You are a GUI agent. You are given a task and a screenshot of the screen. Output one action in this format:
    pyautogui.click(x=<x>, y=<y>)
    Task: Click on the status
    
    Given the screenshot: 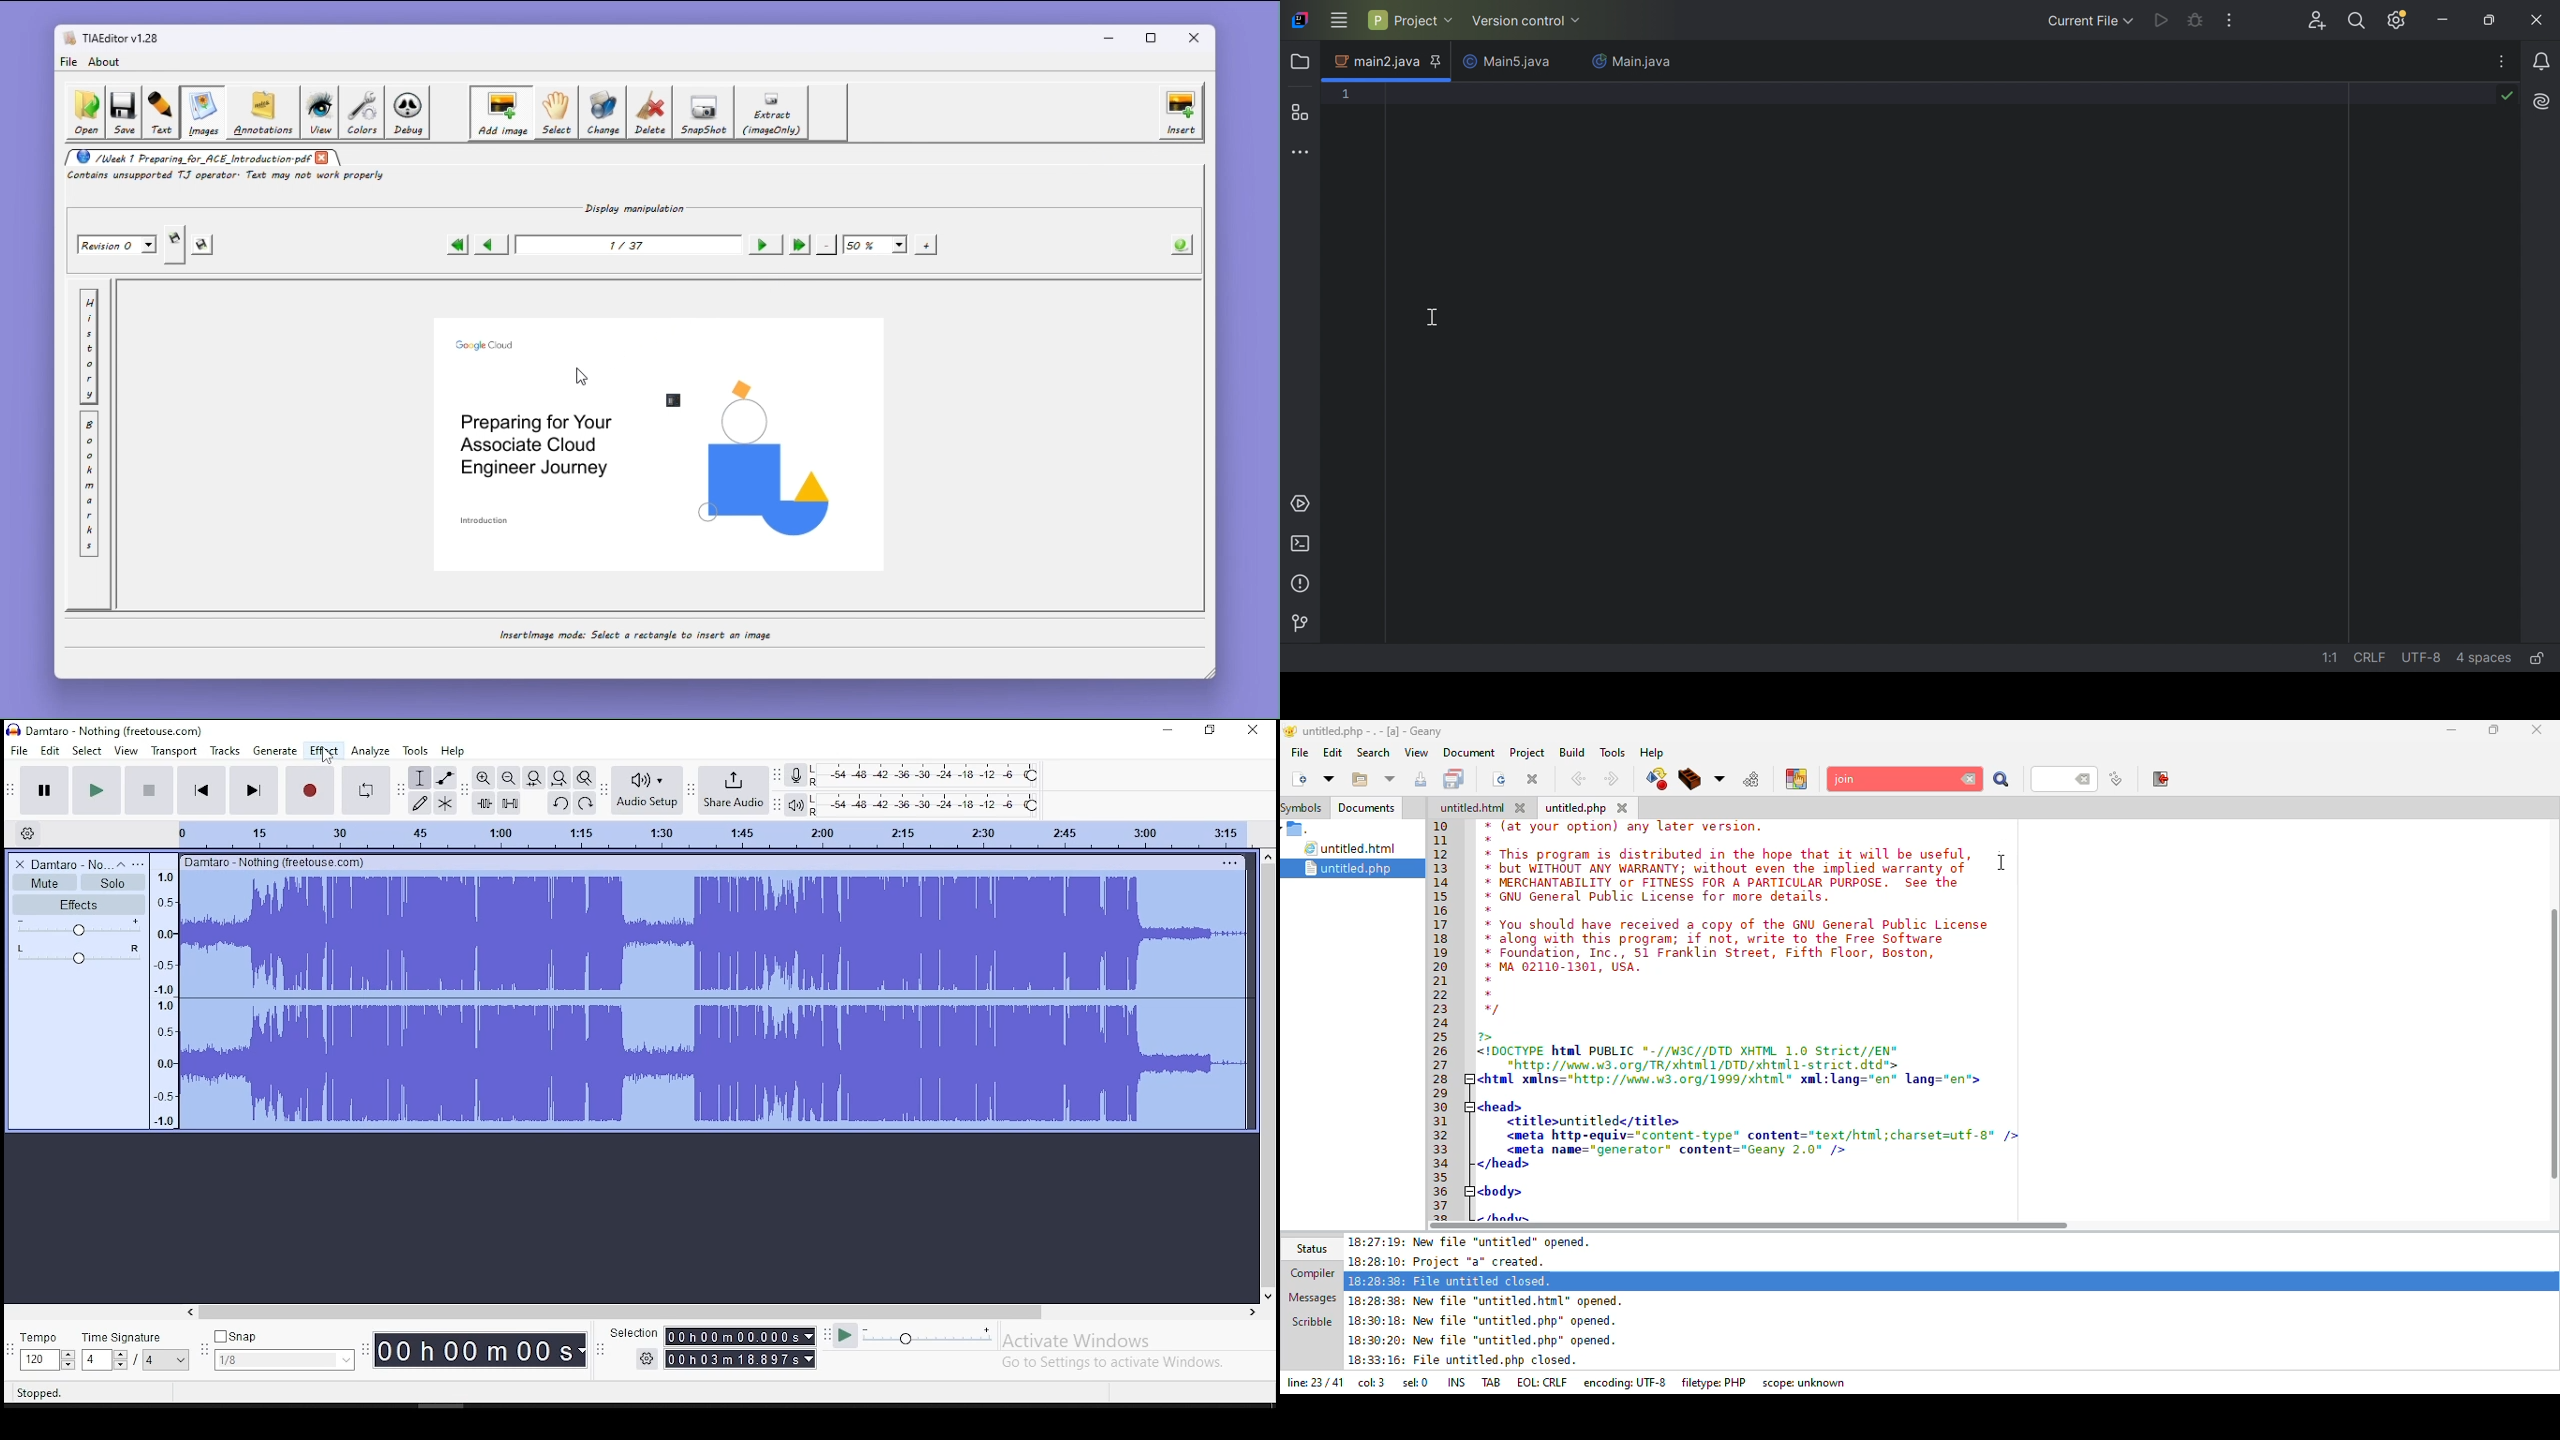 What is the action you would take?
    pyautogui.click(x=1310, y=1248)
    